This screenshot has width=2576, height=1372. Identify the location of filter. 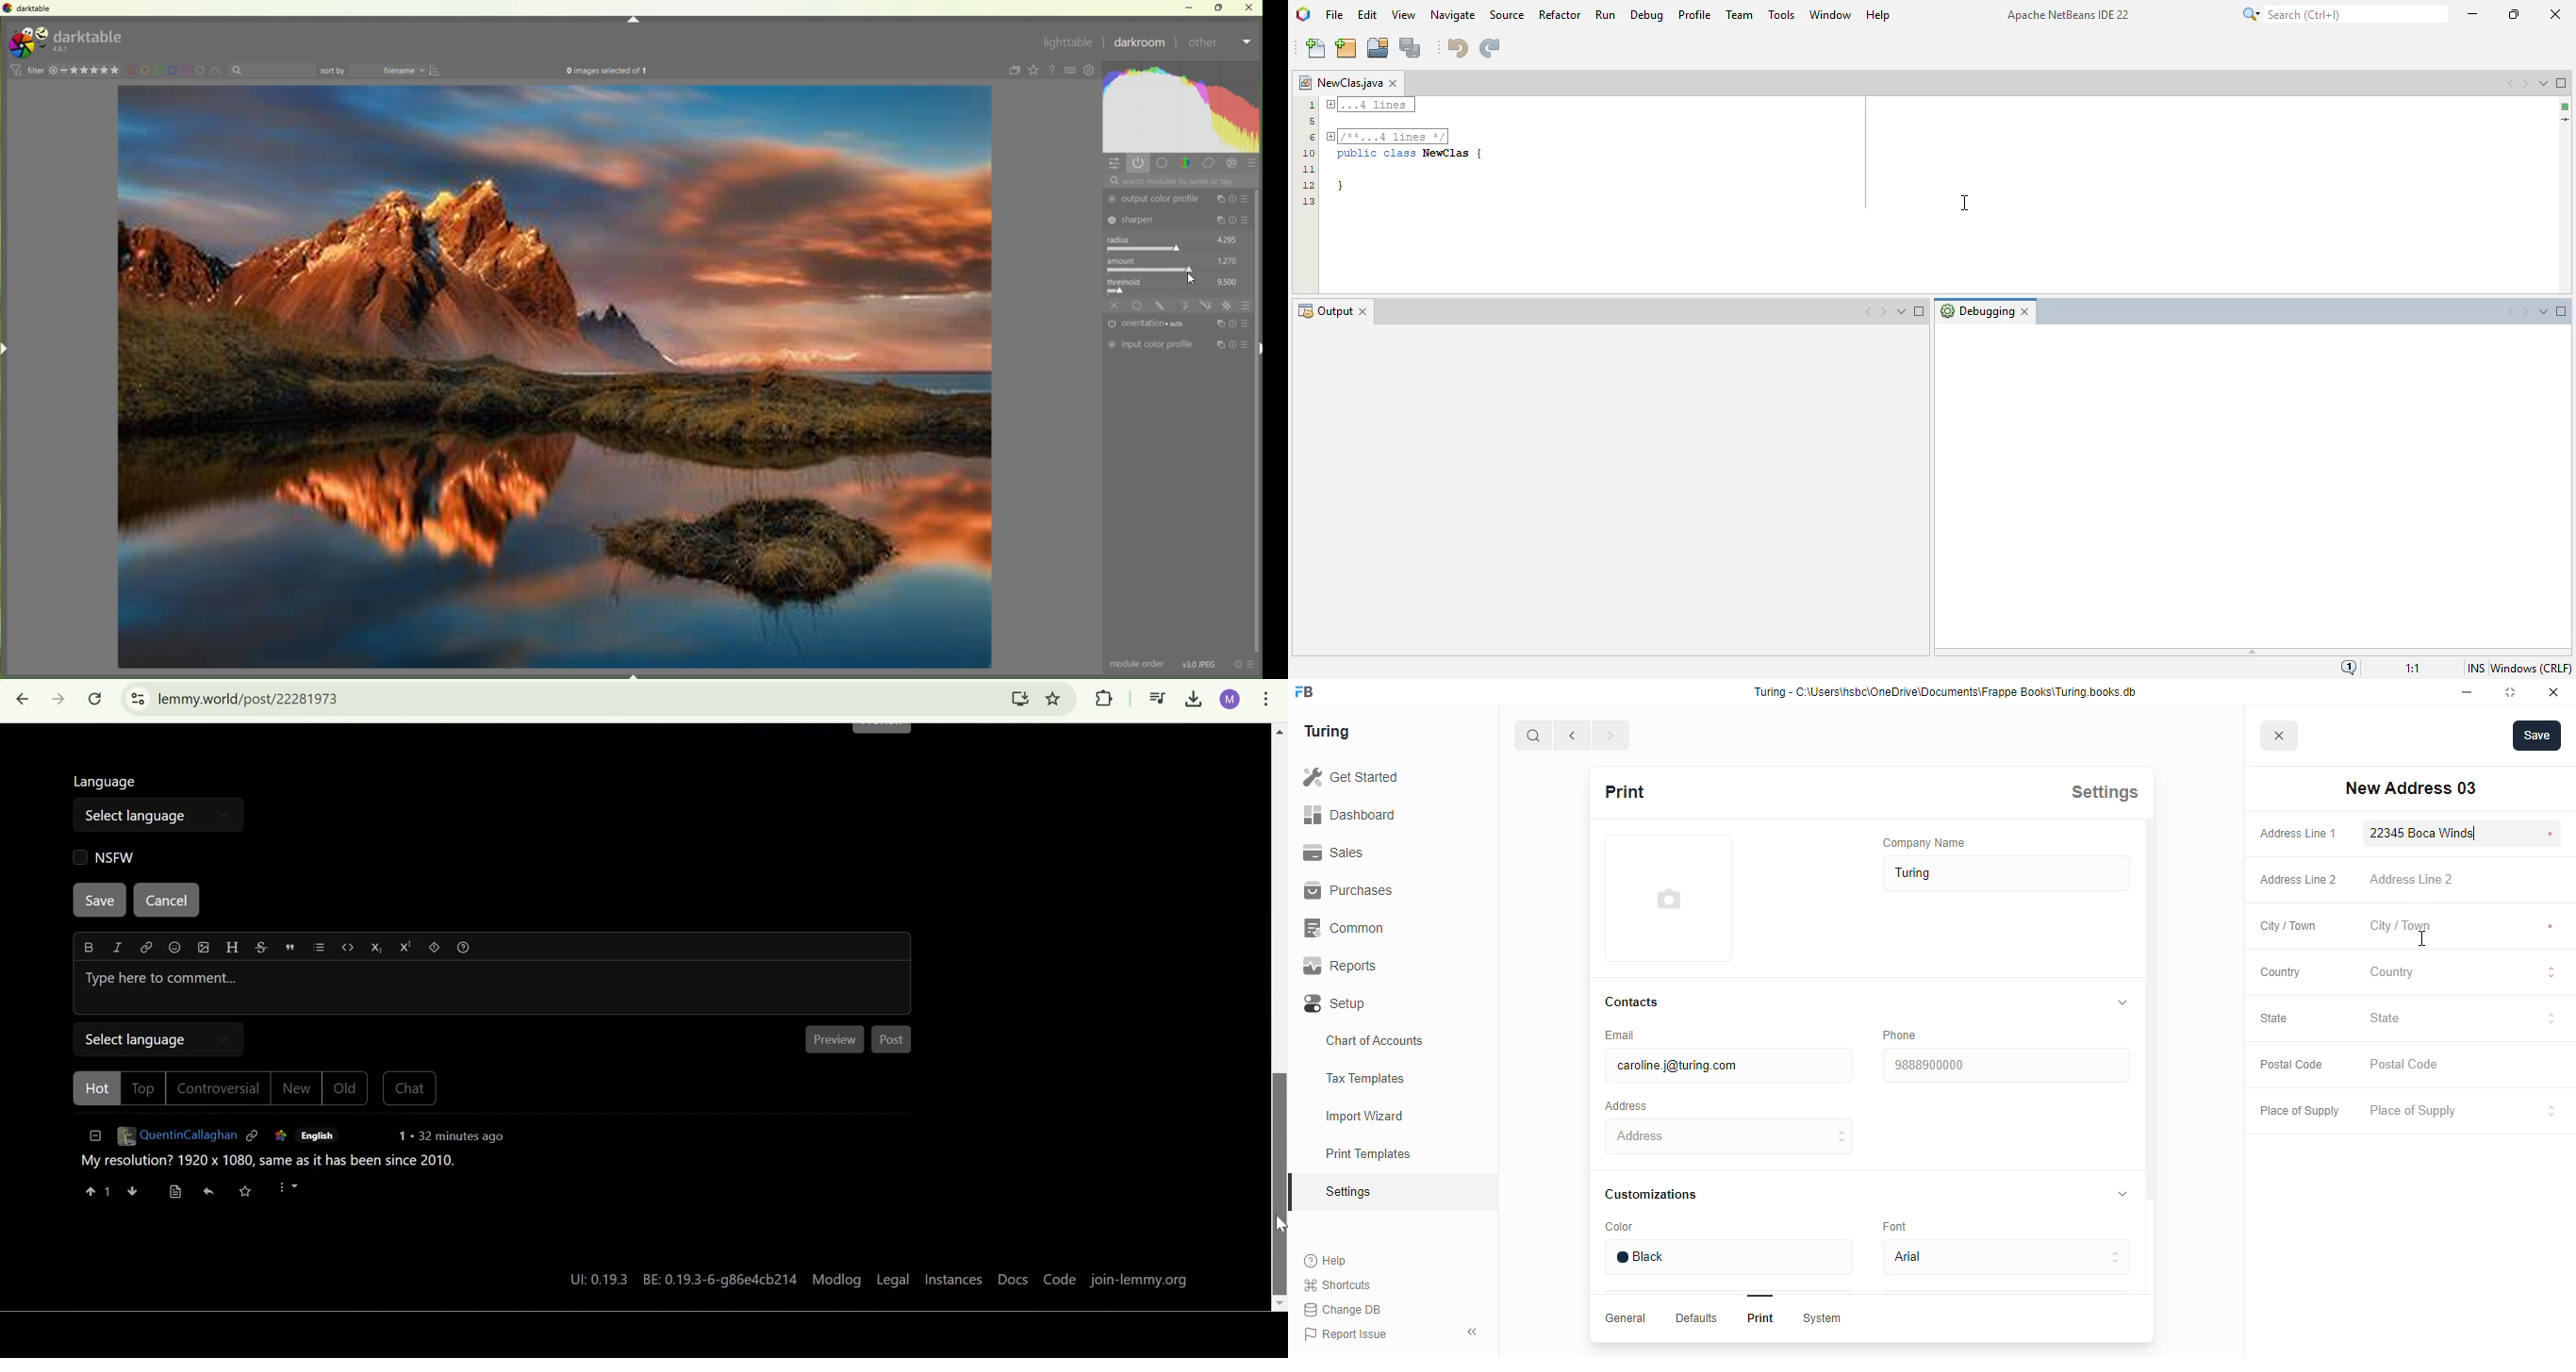
(35, 70).